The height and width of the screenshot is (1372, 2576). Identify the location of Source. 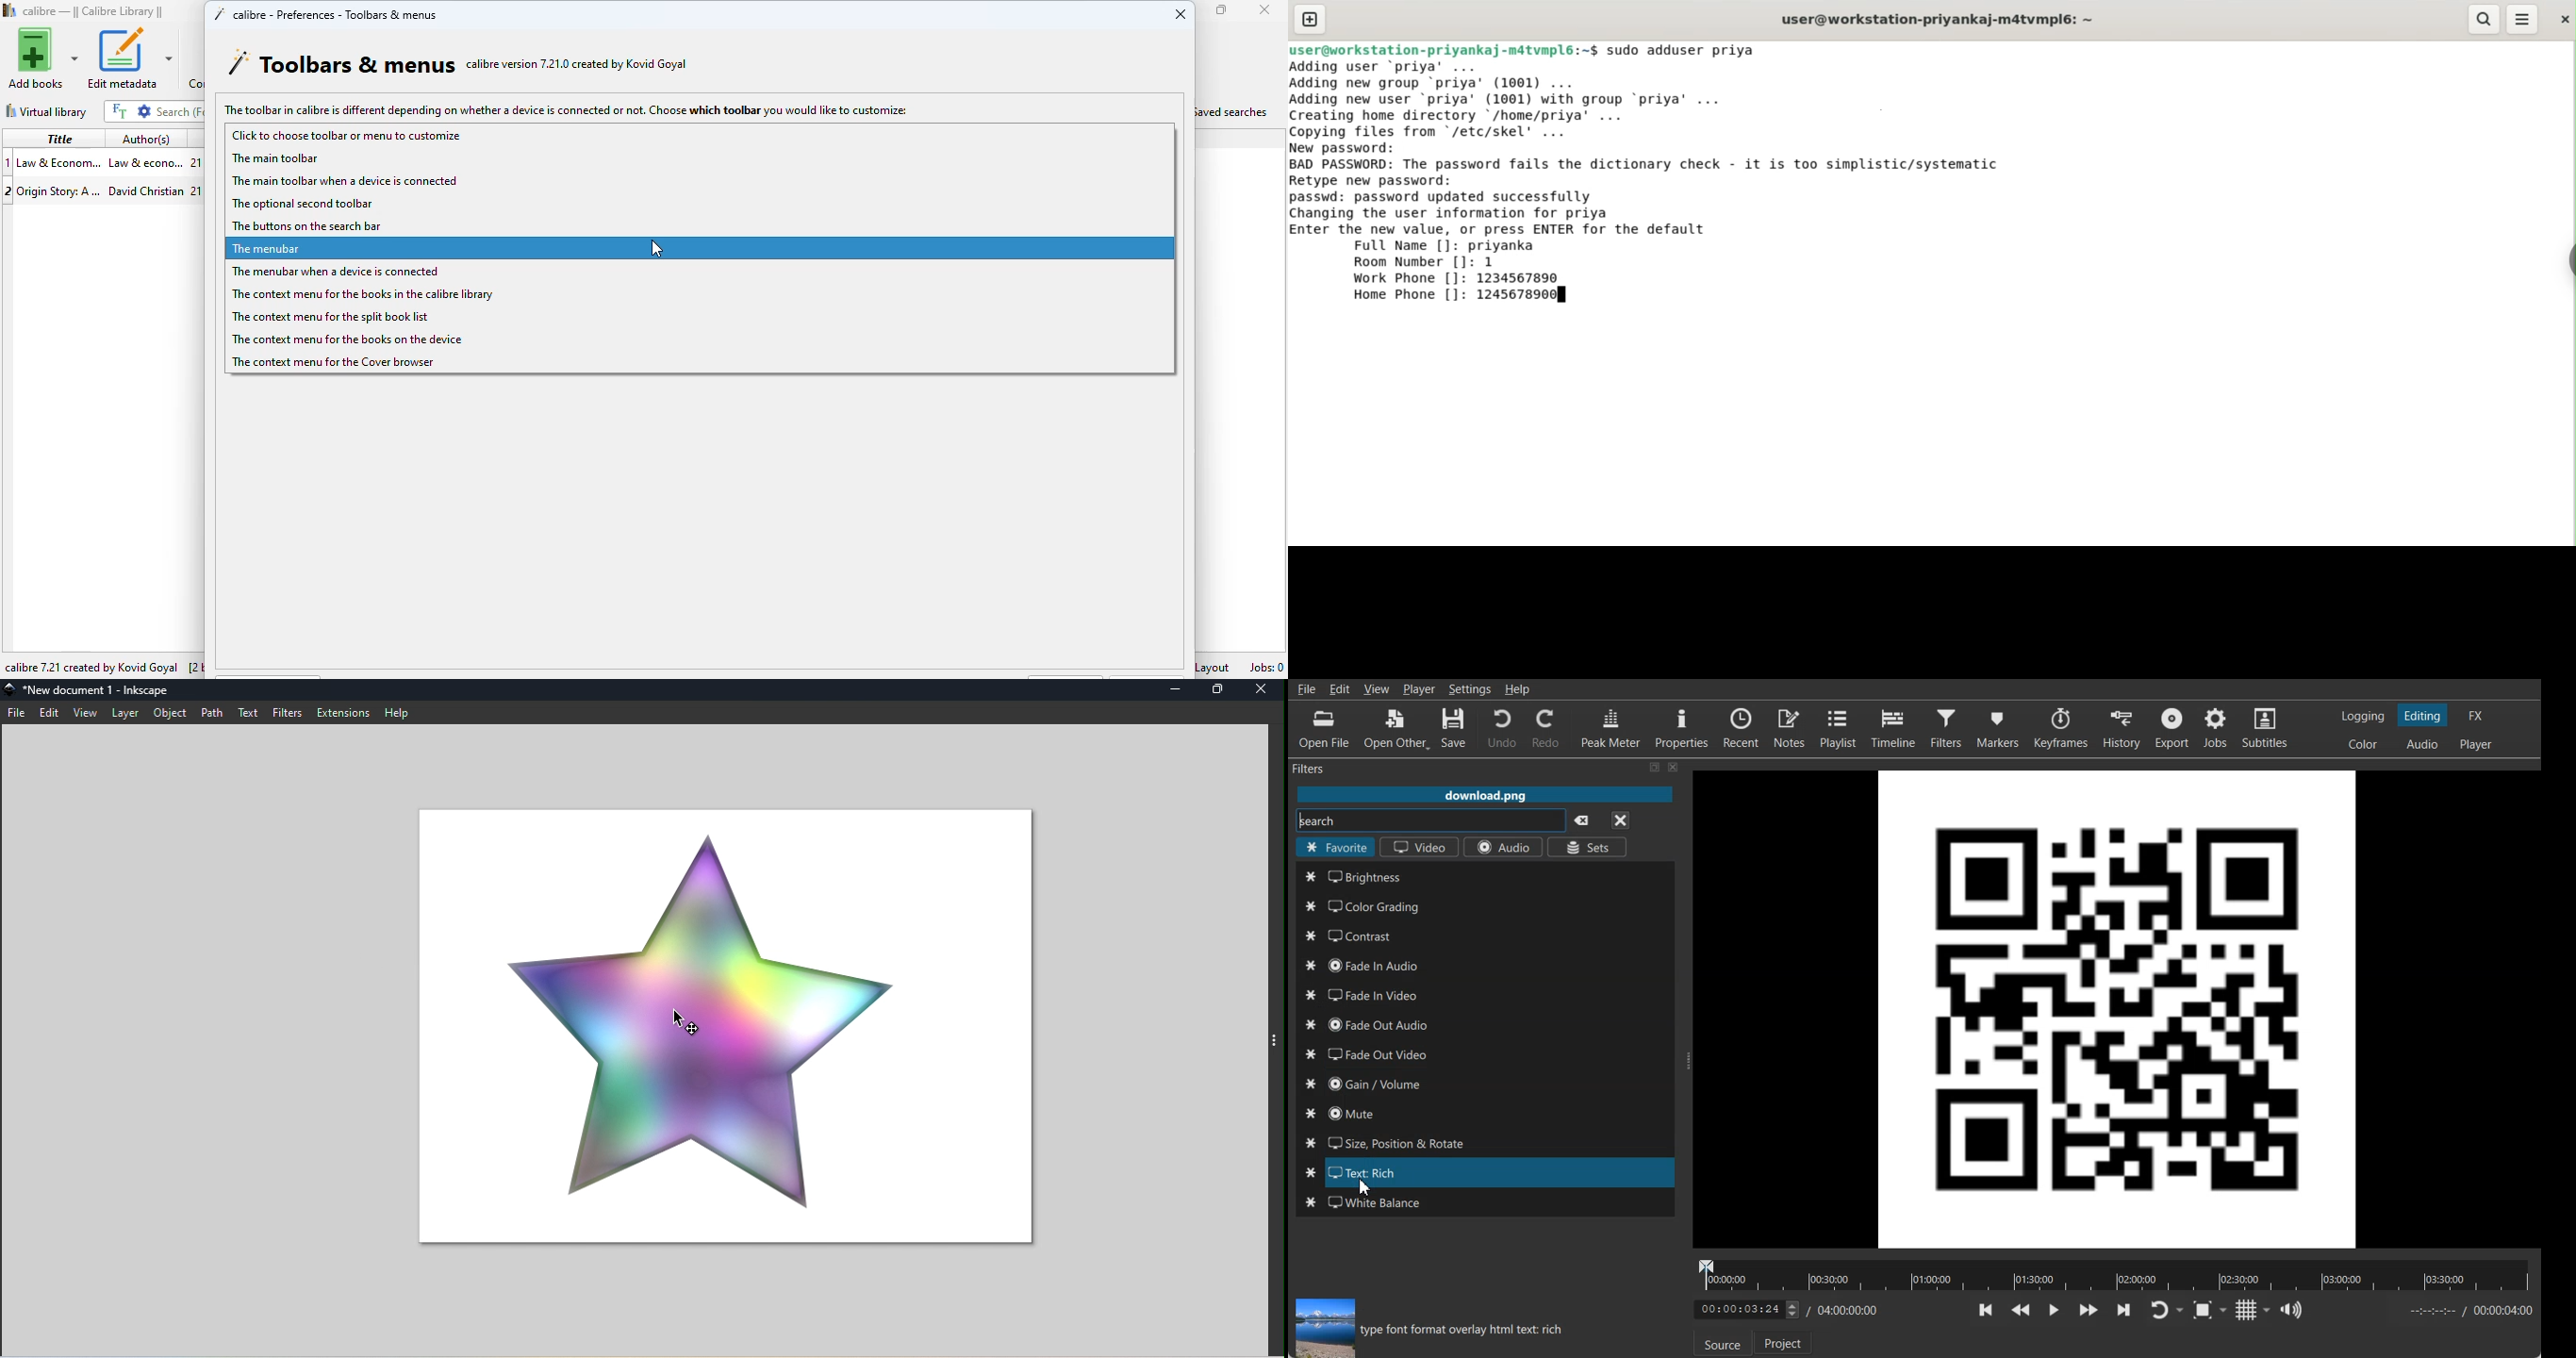
(1720, 1344).